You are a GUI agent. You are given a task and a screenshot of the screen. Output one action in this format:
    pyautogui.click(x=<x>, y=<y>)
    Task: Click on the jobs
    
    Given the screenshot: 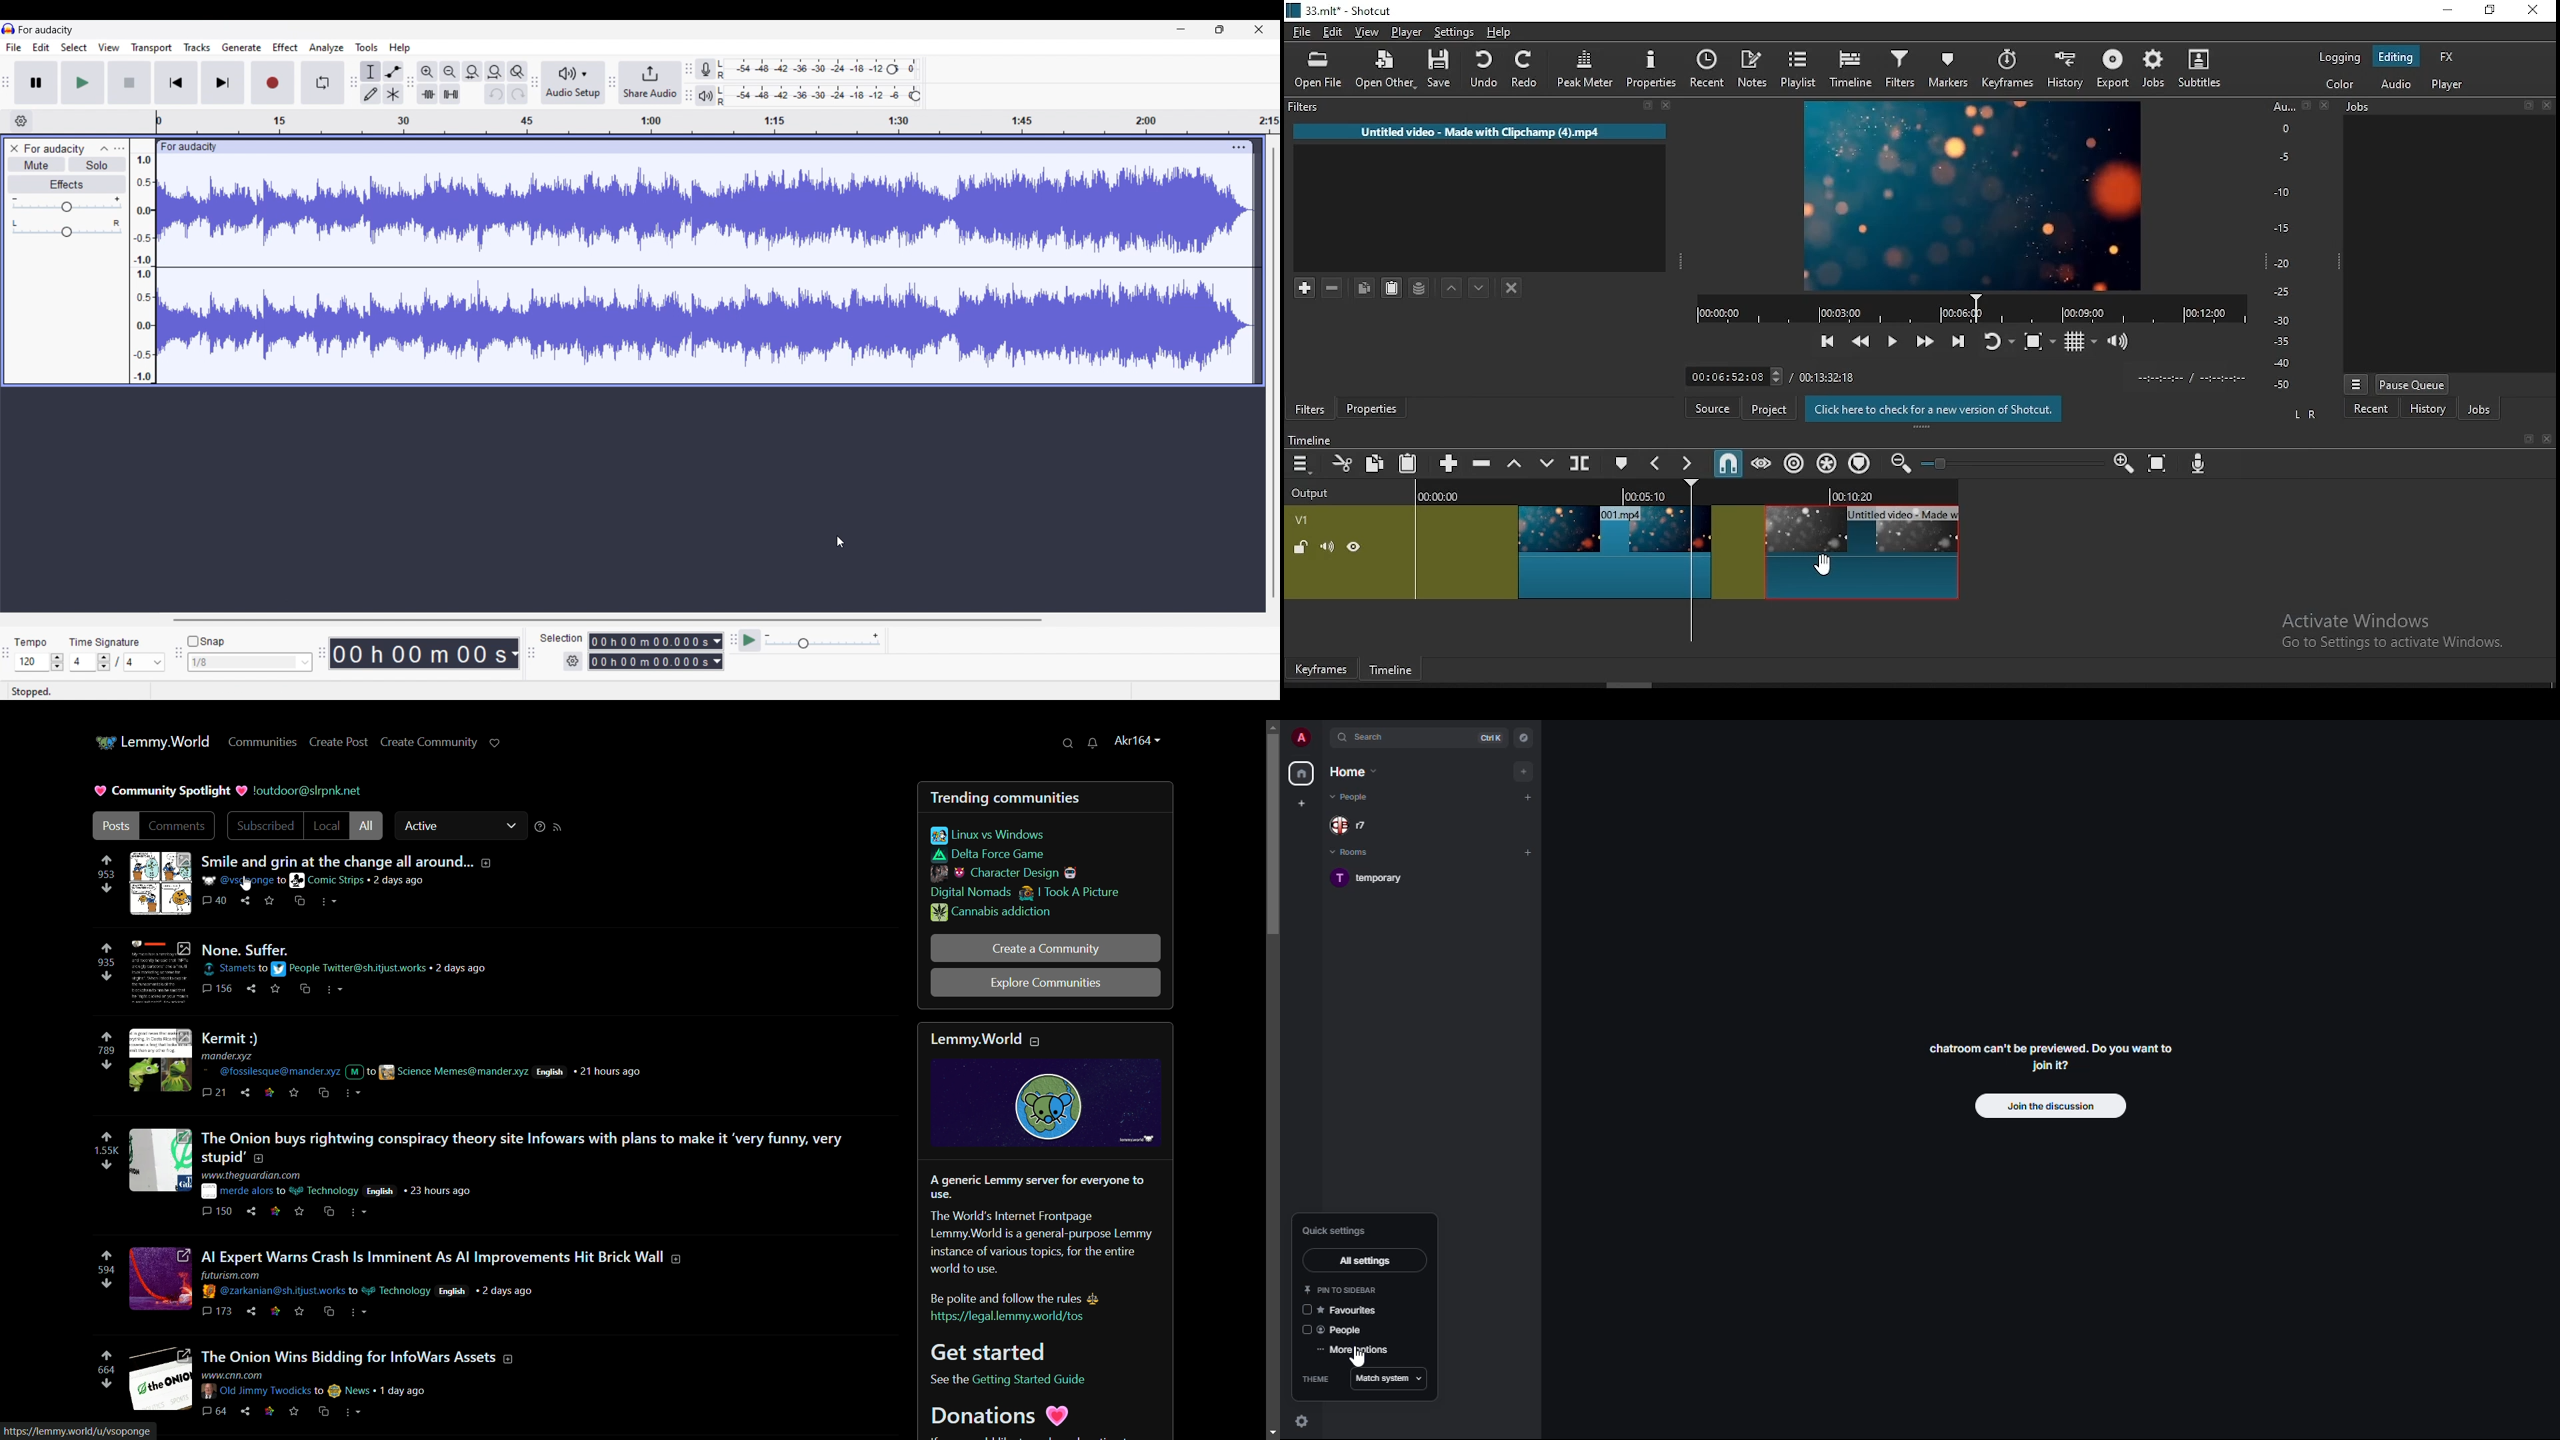 What is the action you would take?
    pyautogui.click(x=2476, y=406)
    